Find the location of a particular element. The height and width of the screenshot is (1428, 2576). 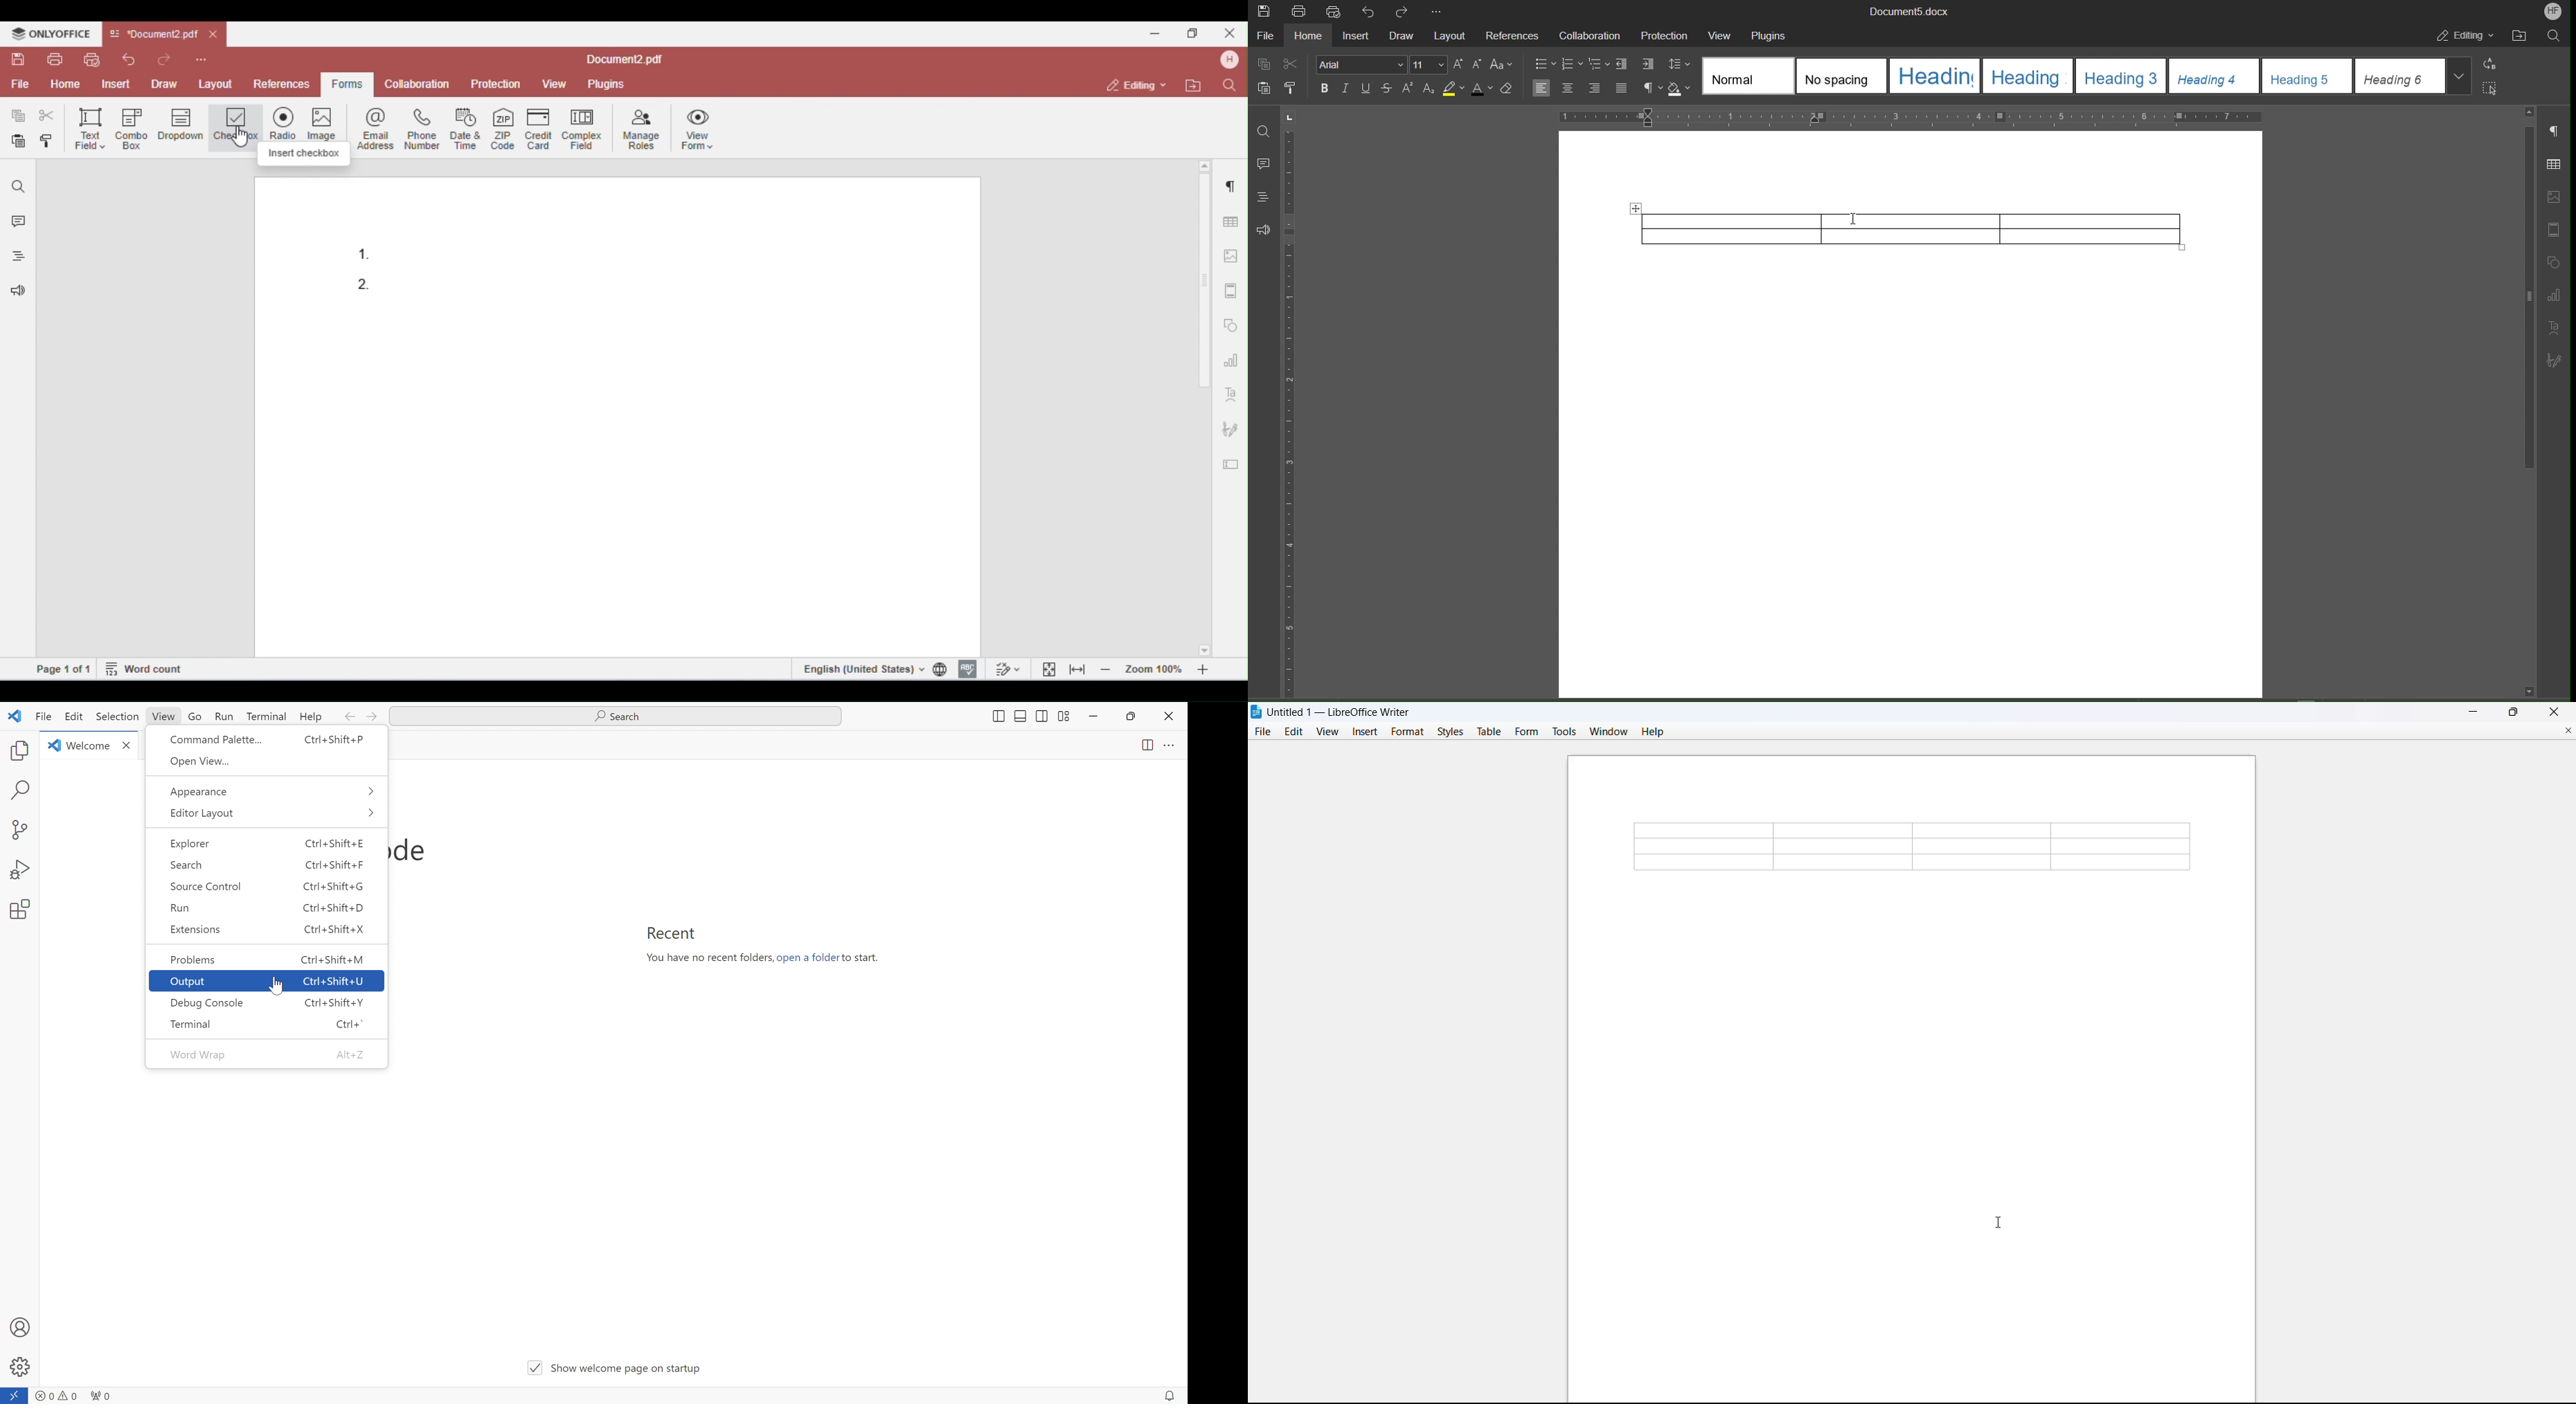

Find is located at coordinates (1264, 132).